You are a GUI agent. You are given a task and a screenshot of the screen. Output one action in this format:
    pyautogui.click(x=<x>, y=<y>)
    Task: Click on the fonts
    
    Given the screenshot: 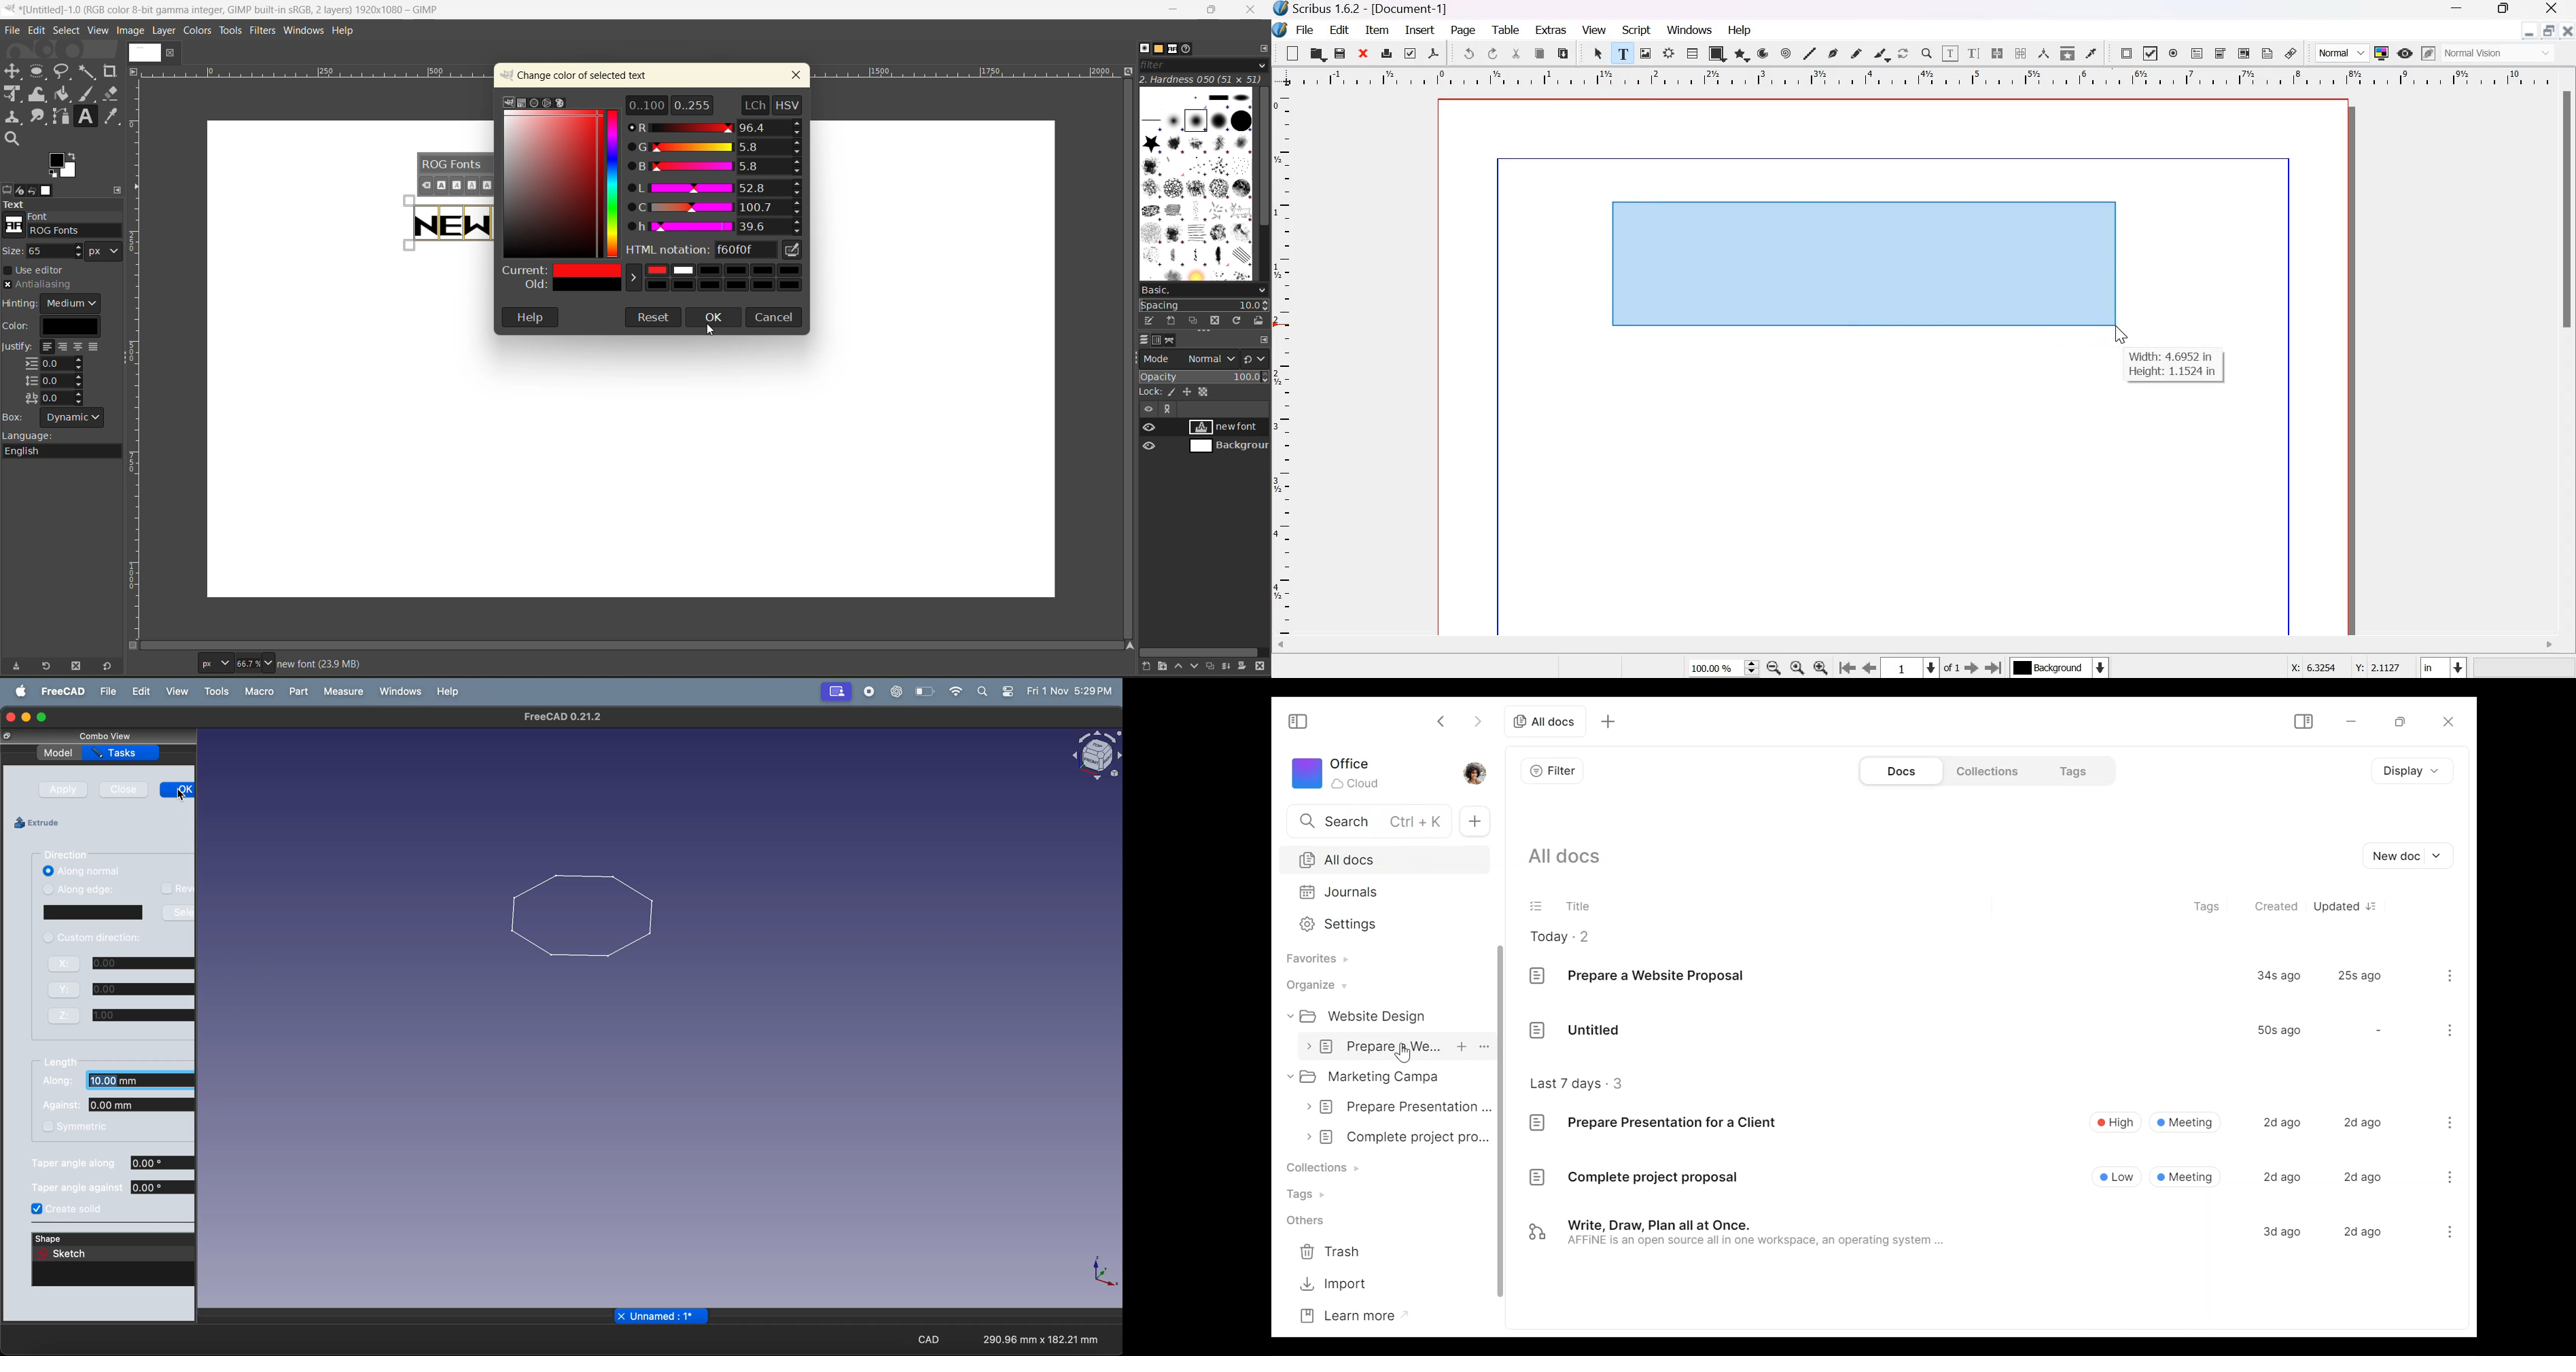 What is the action you would take?
    pyautogui.click(x=1175, y=50)
    